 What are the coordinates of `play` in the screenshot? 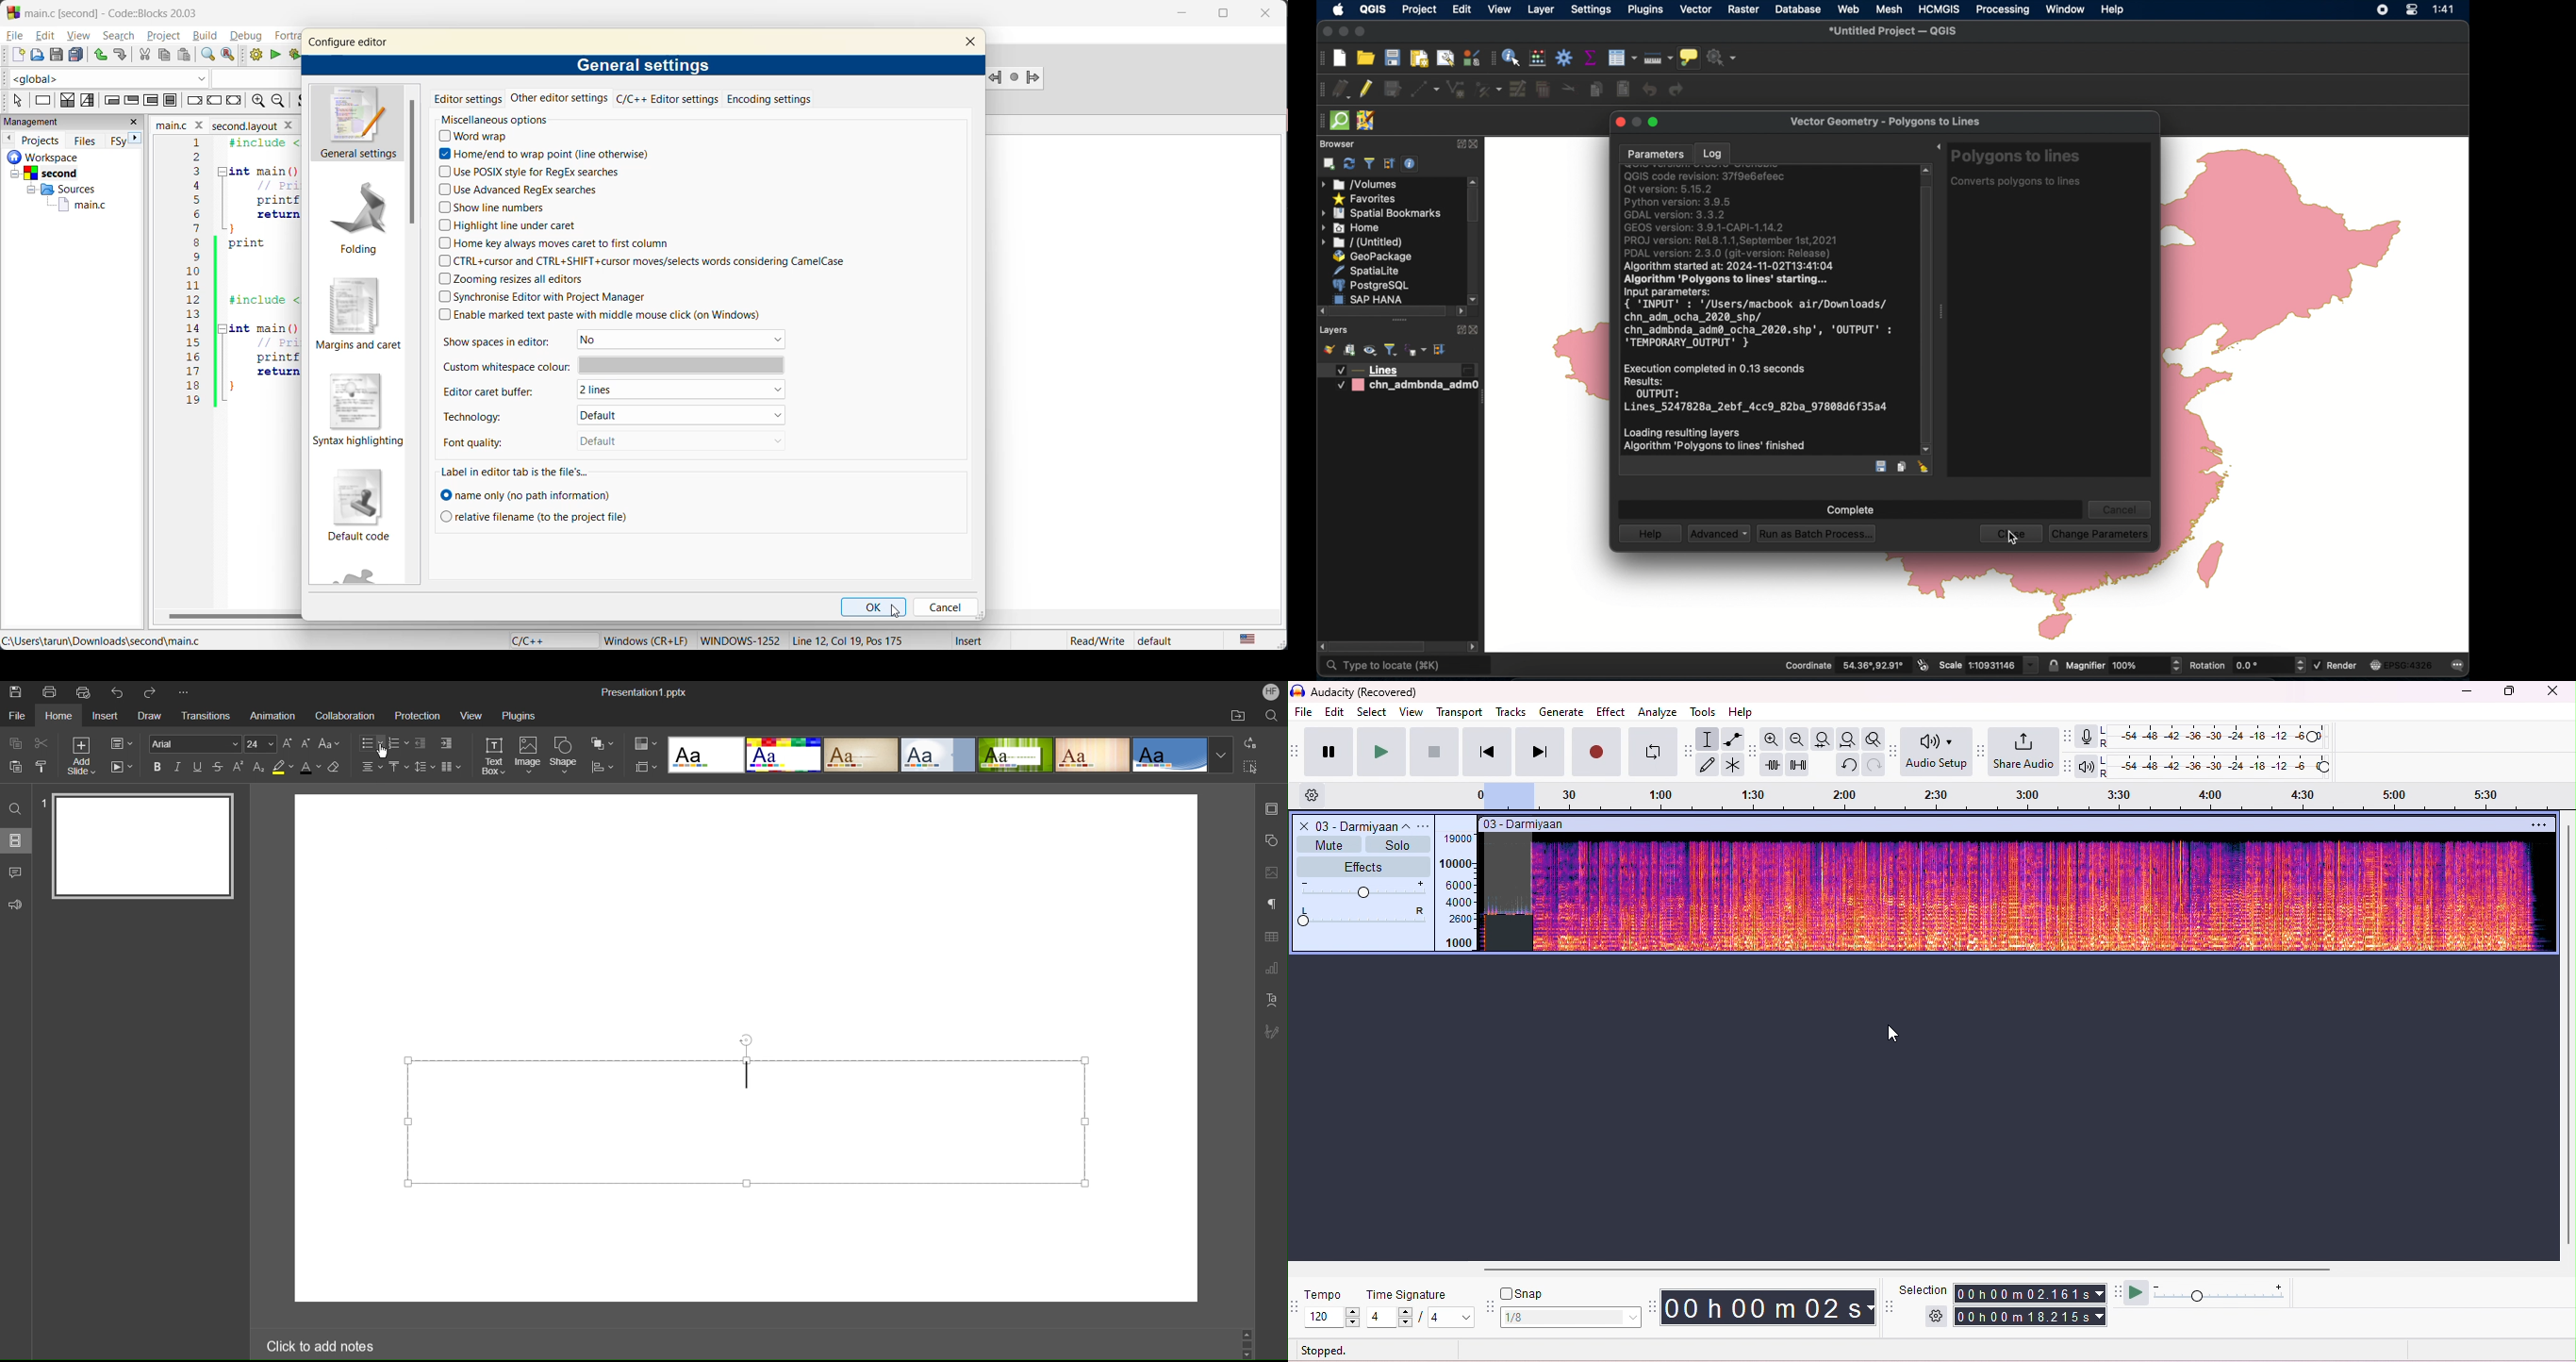 It's located at (1380, 752).